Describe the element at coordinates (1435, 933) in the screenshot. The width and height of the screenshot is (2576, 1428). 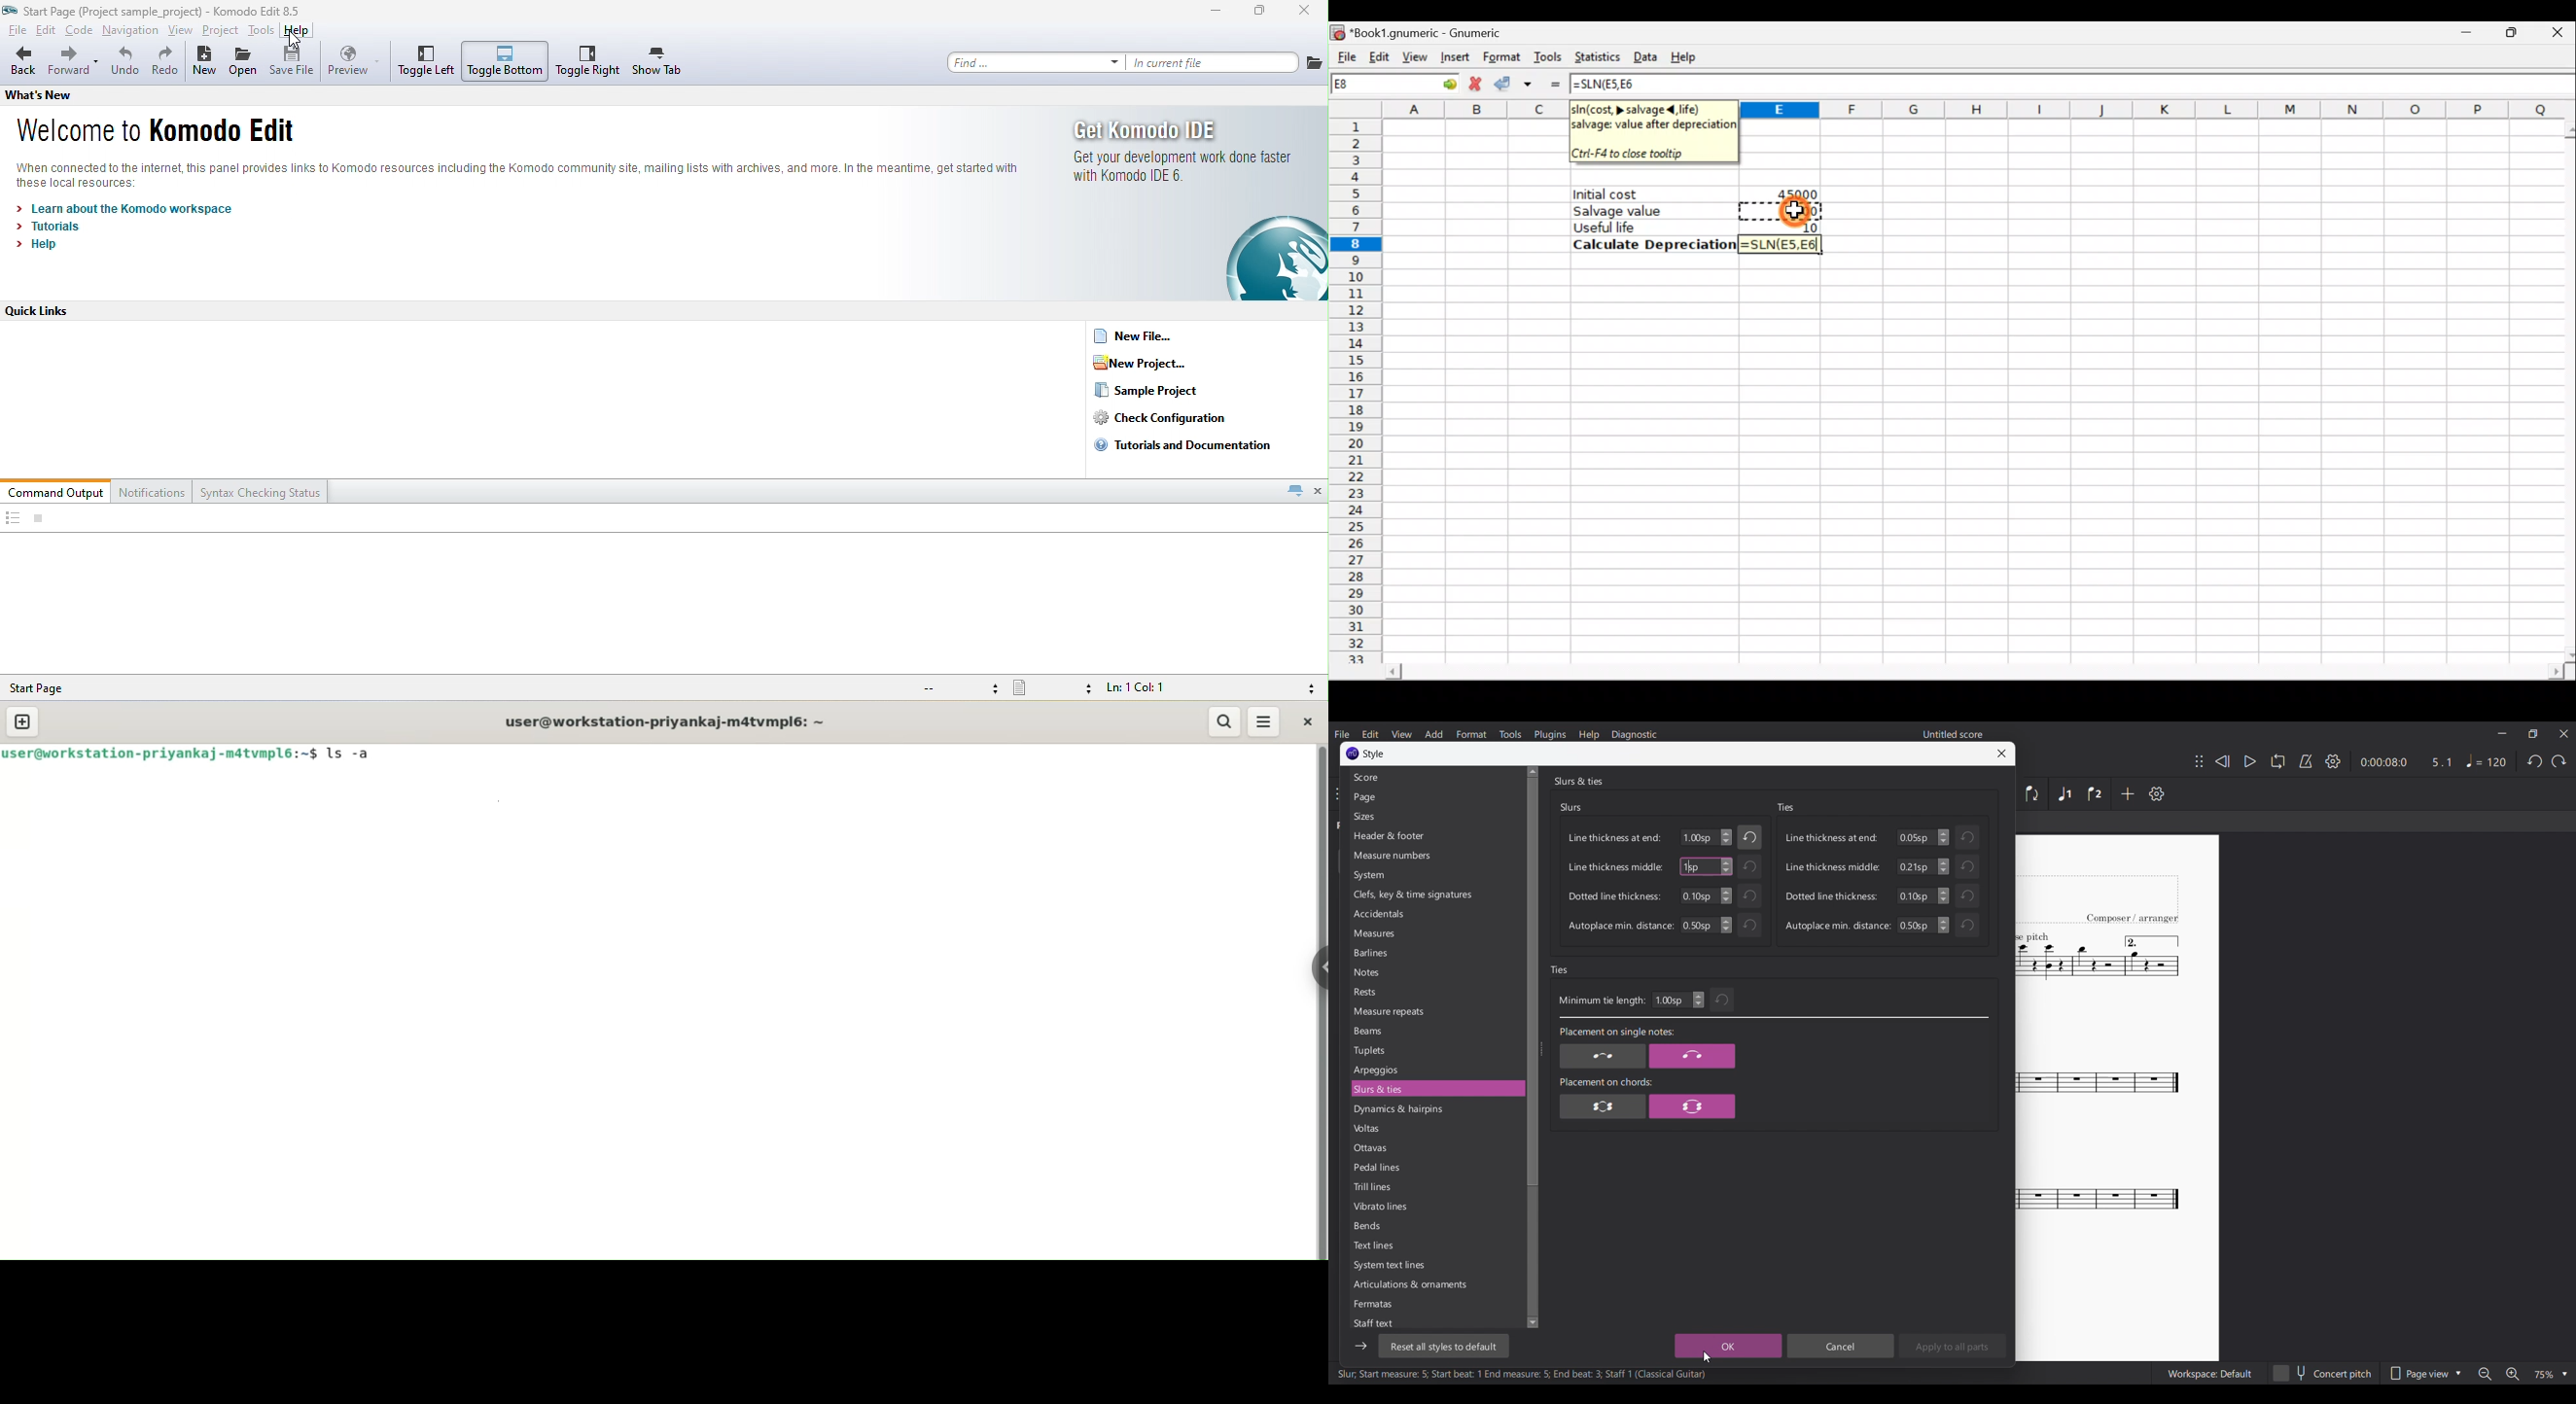
I see `Measures` at that location.